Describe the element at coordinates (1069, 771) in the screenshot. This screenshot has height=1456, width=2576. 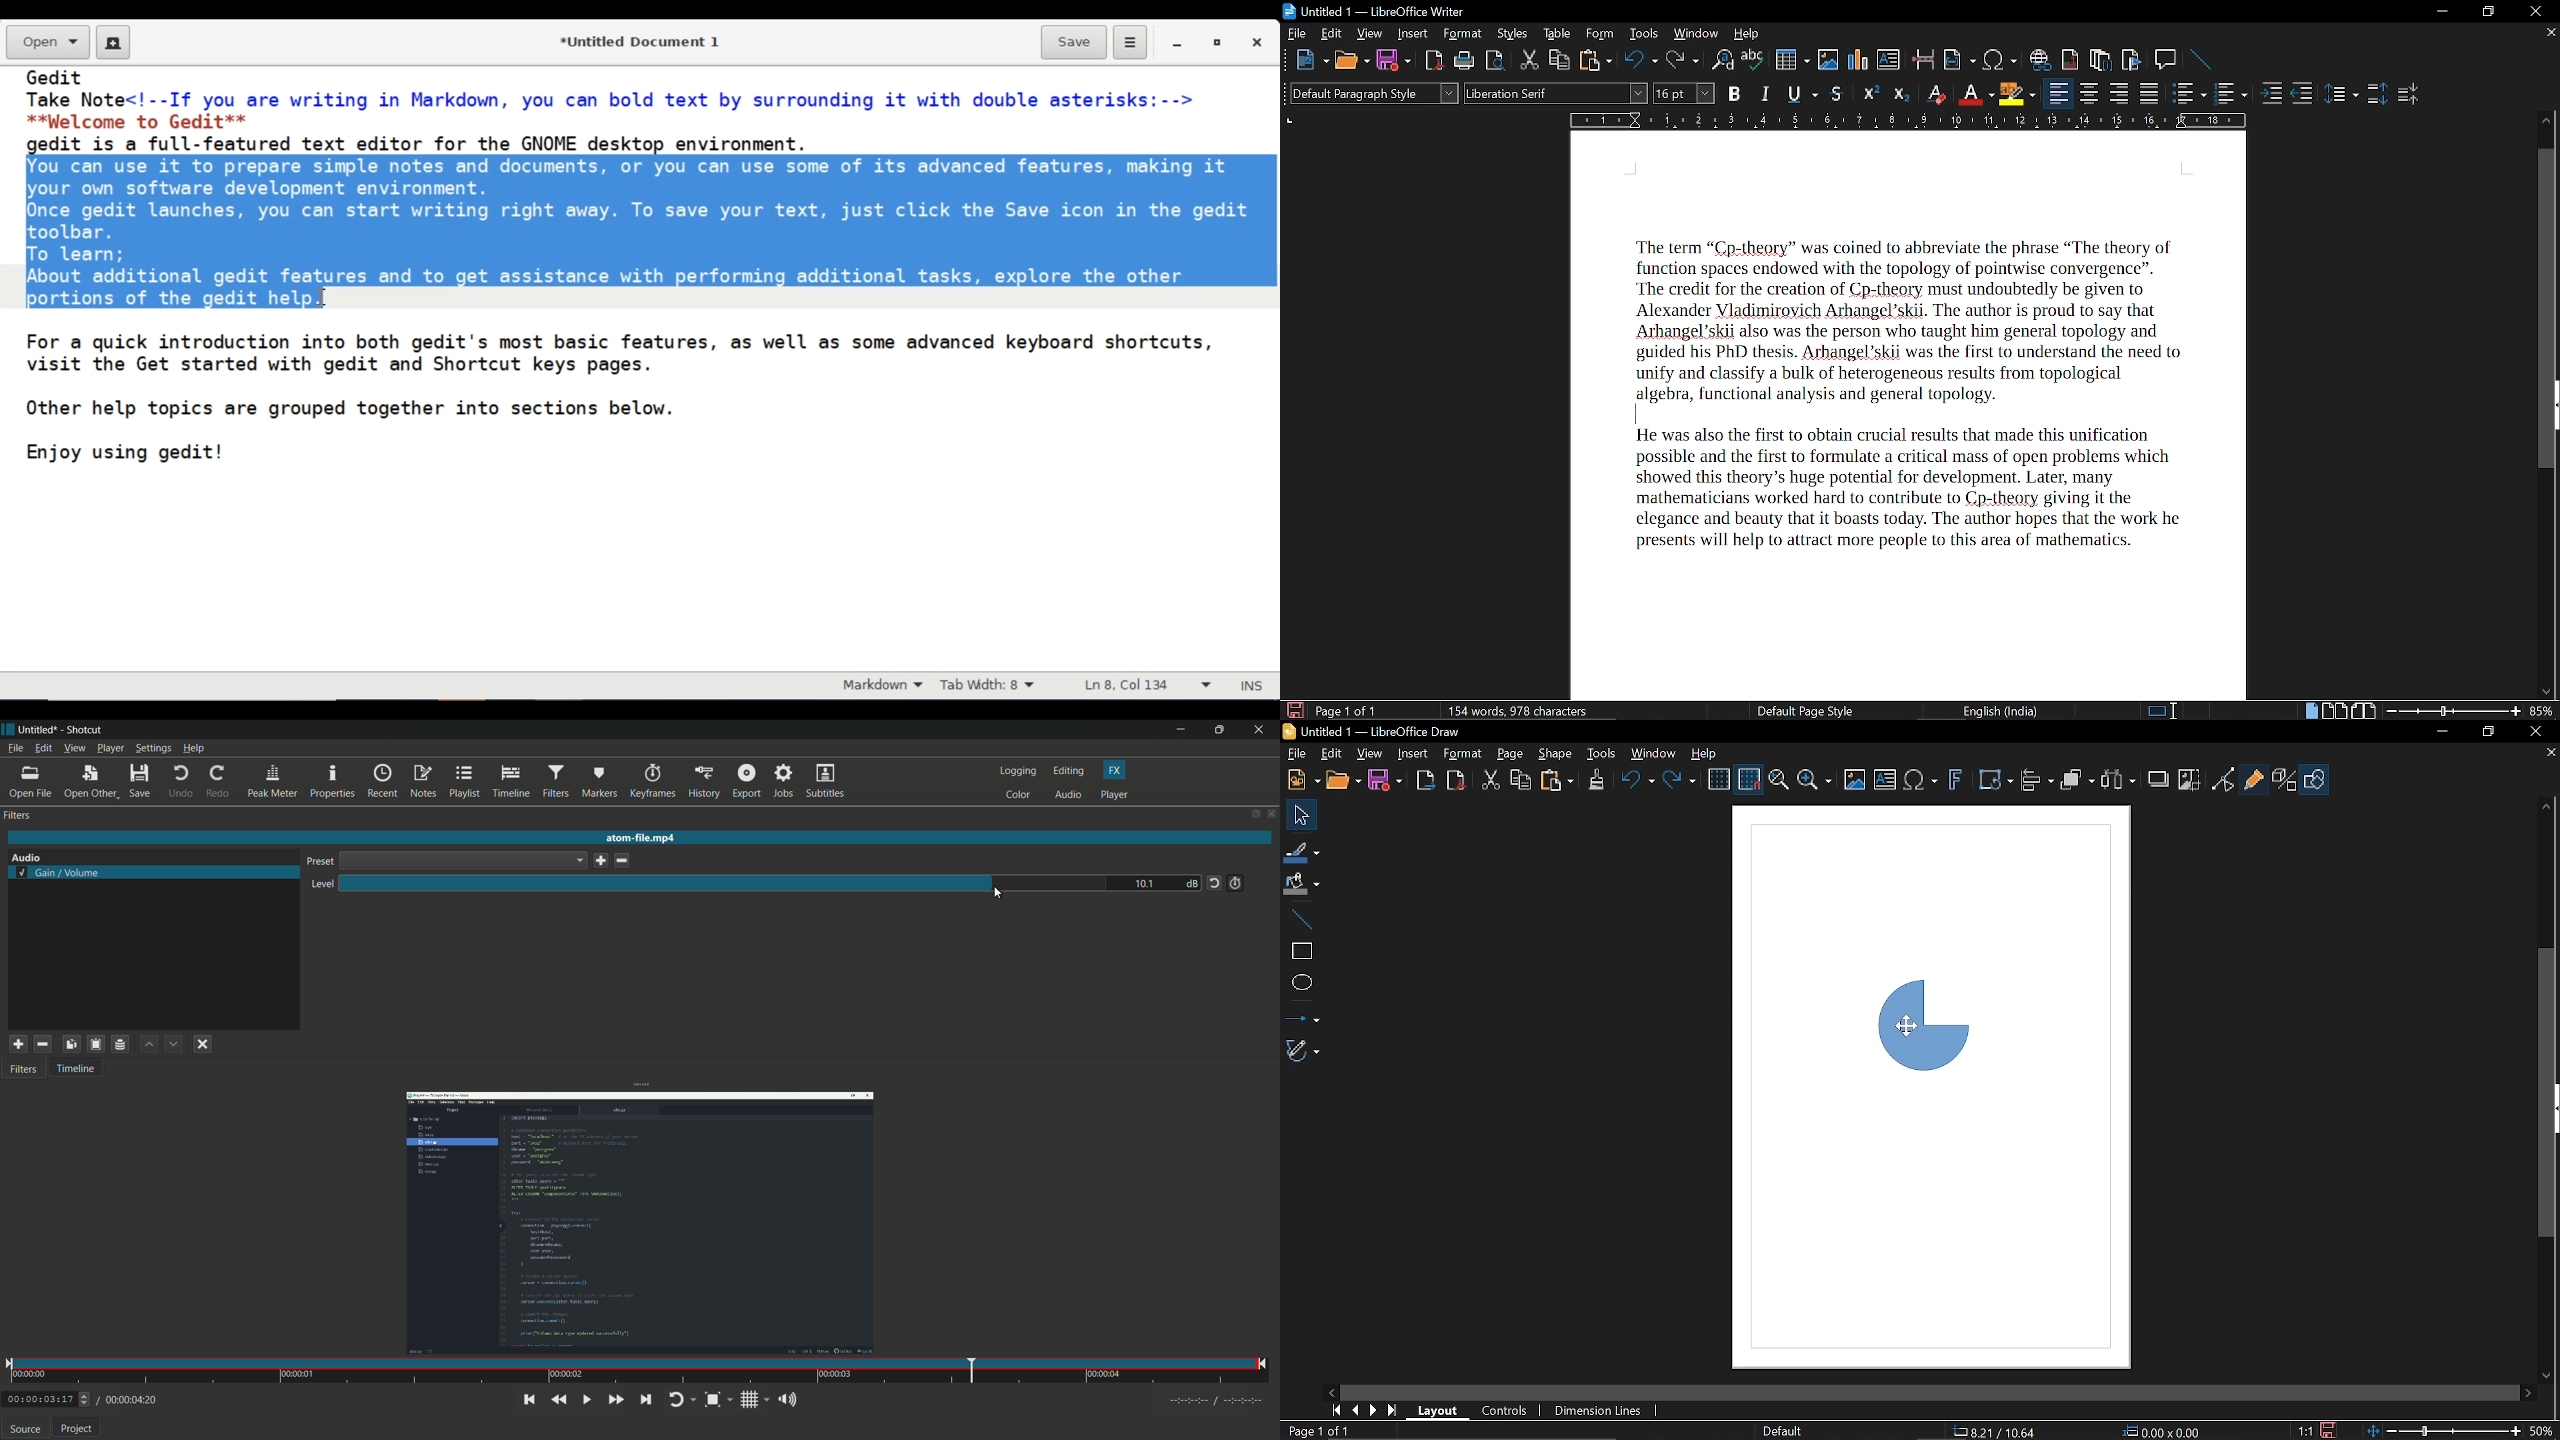
I see `editing` at that location.